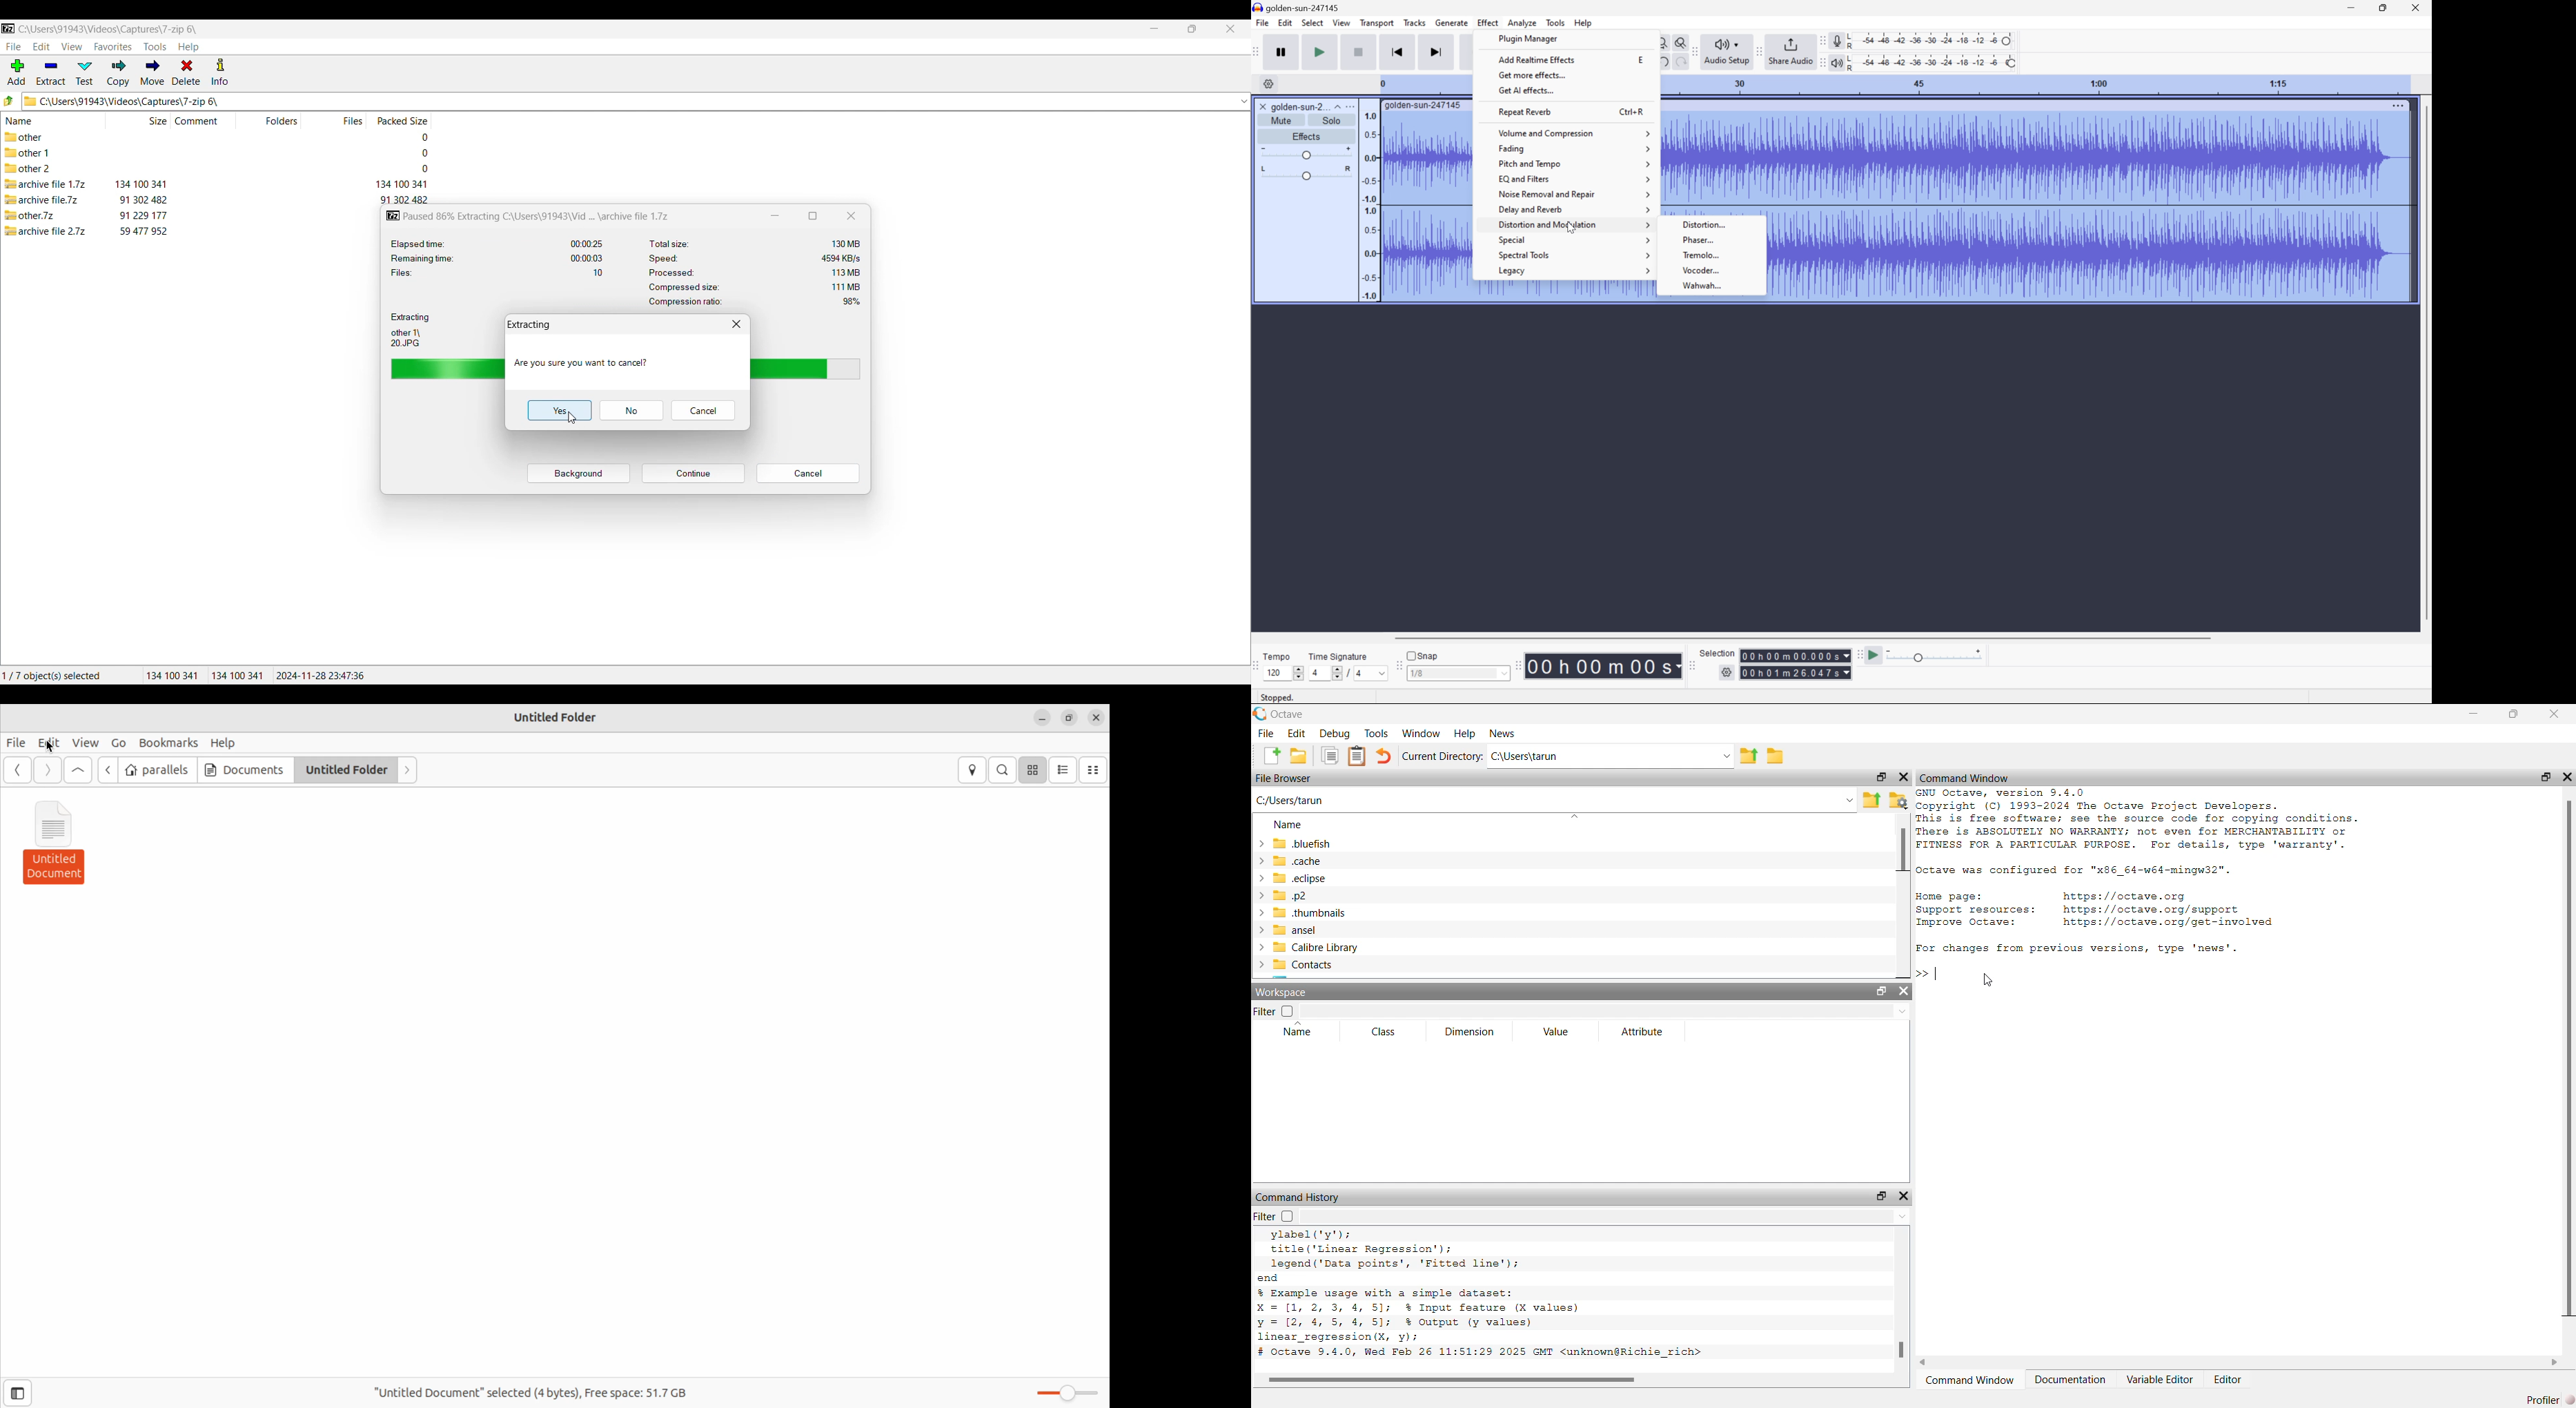  I want to click on Add, so click(16, 72).